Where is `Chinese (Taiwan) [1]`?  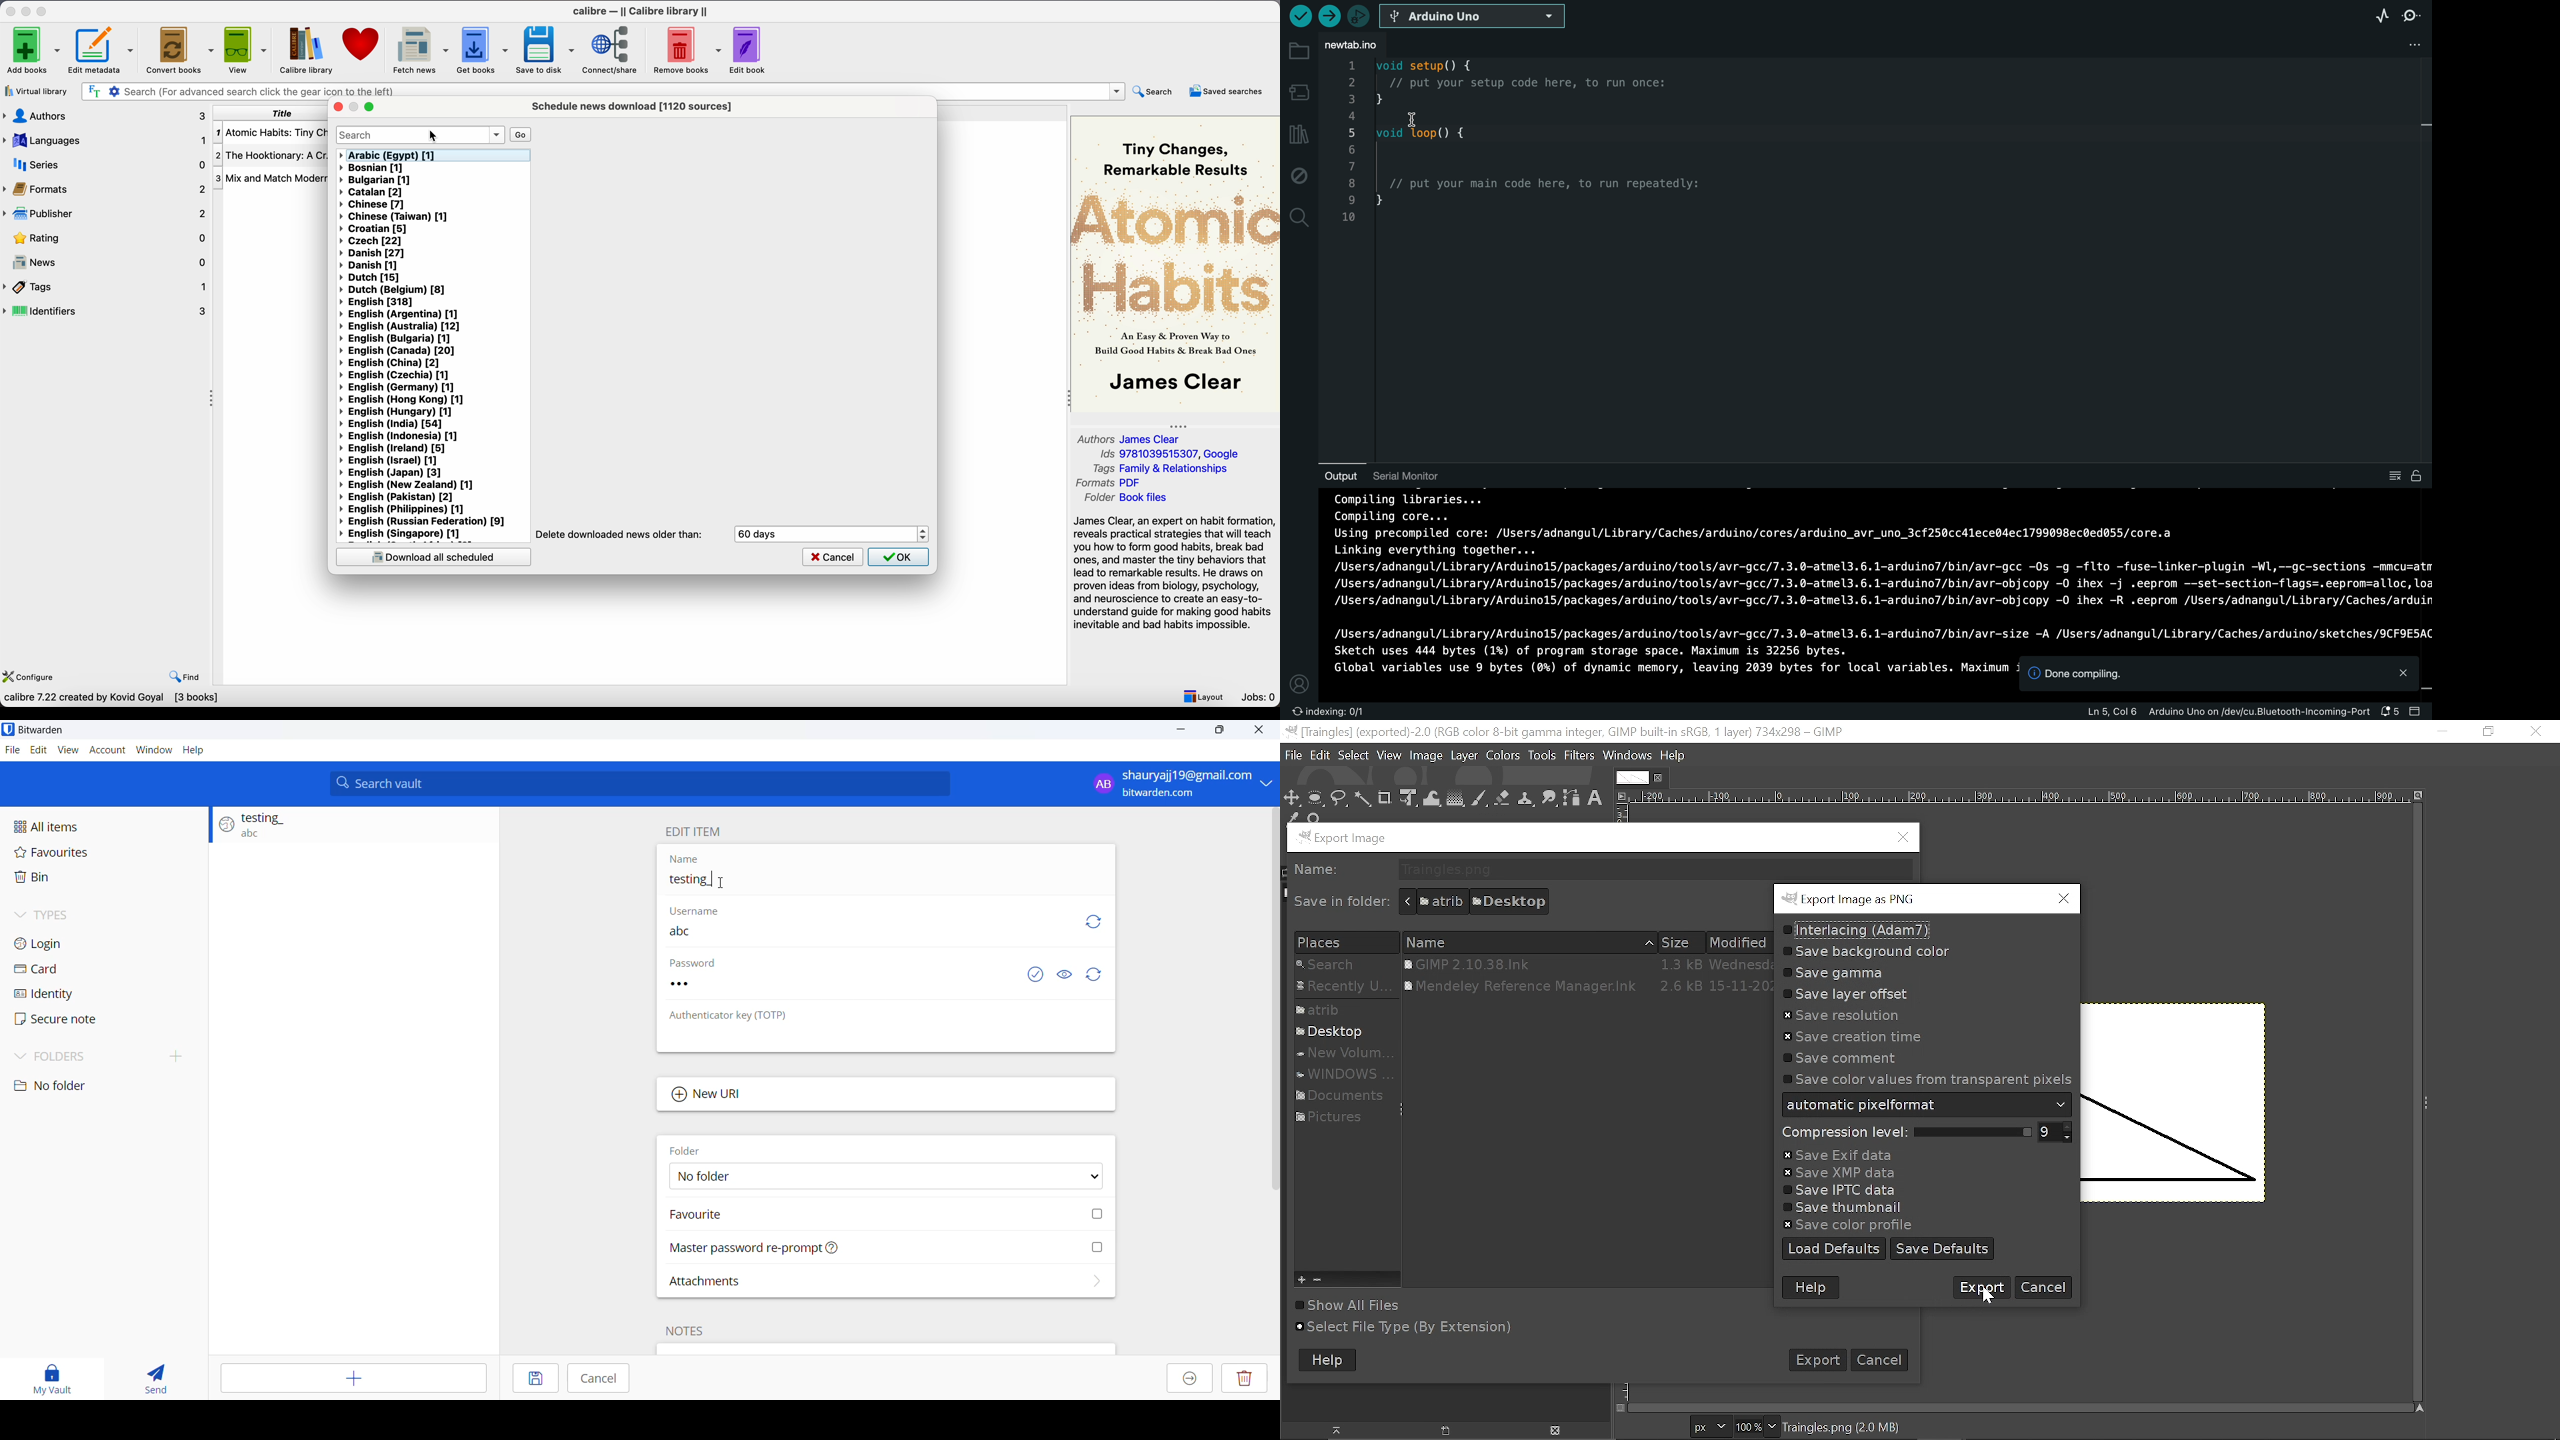
Chinese (Taiwan) [1] is located at coordinates (394, 216).